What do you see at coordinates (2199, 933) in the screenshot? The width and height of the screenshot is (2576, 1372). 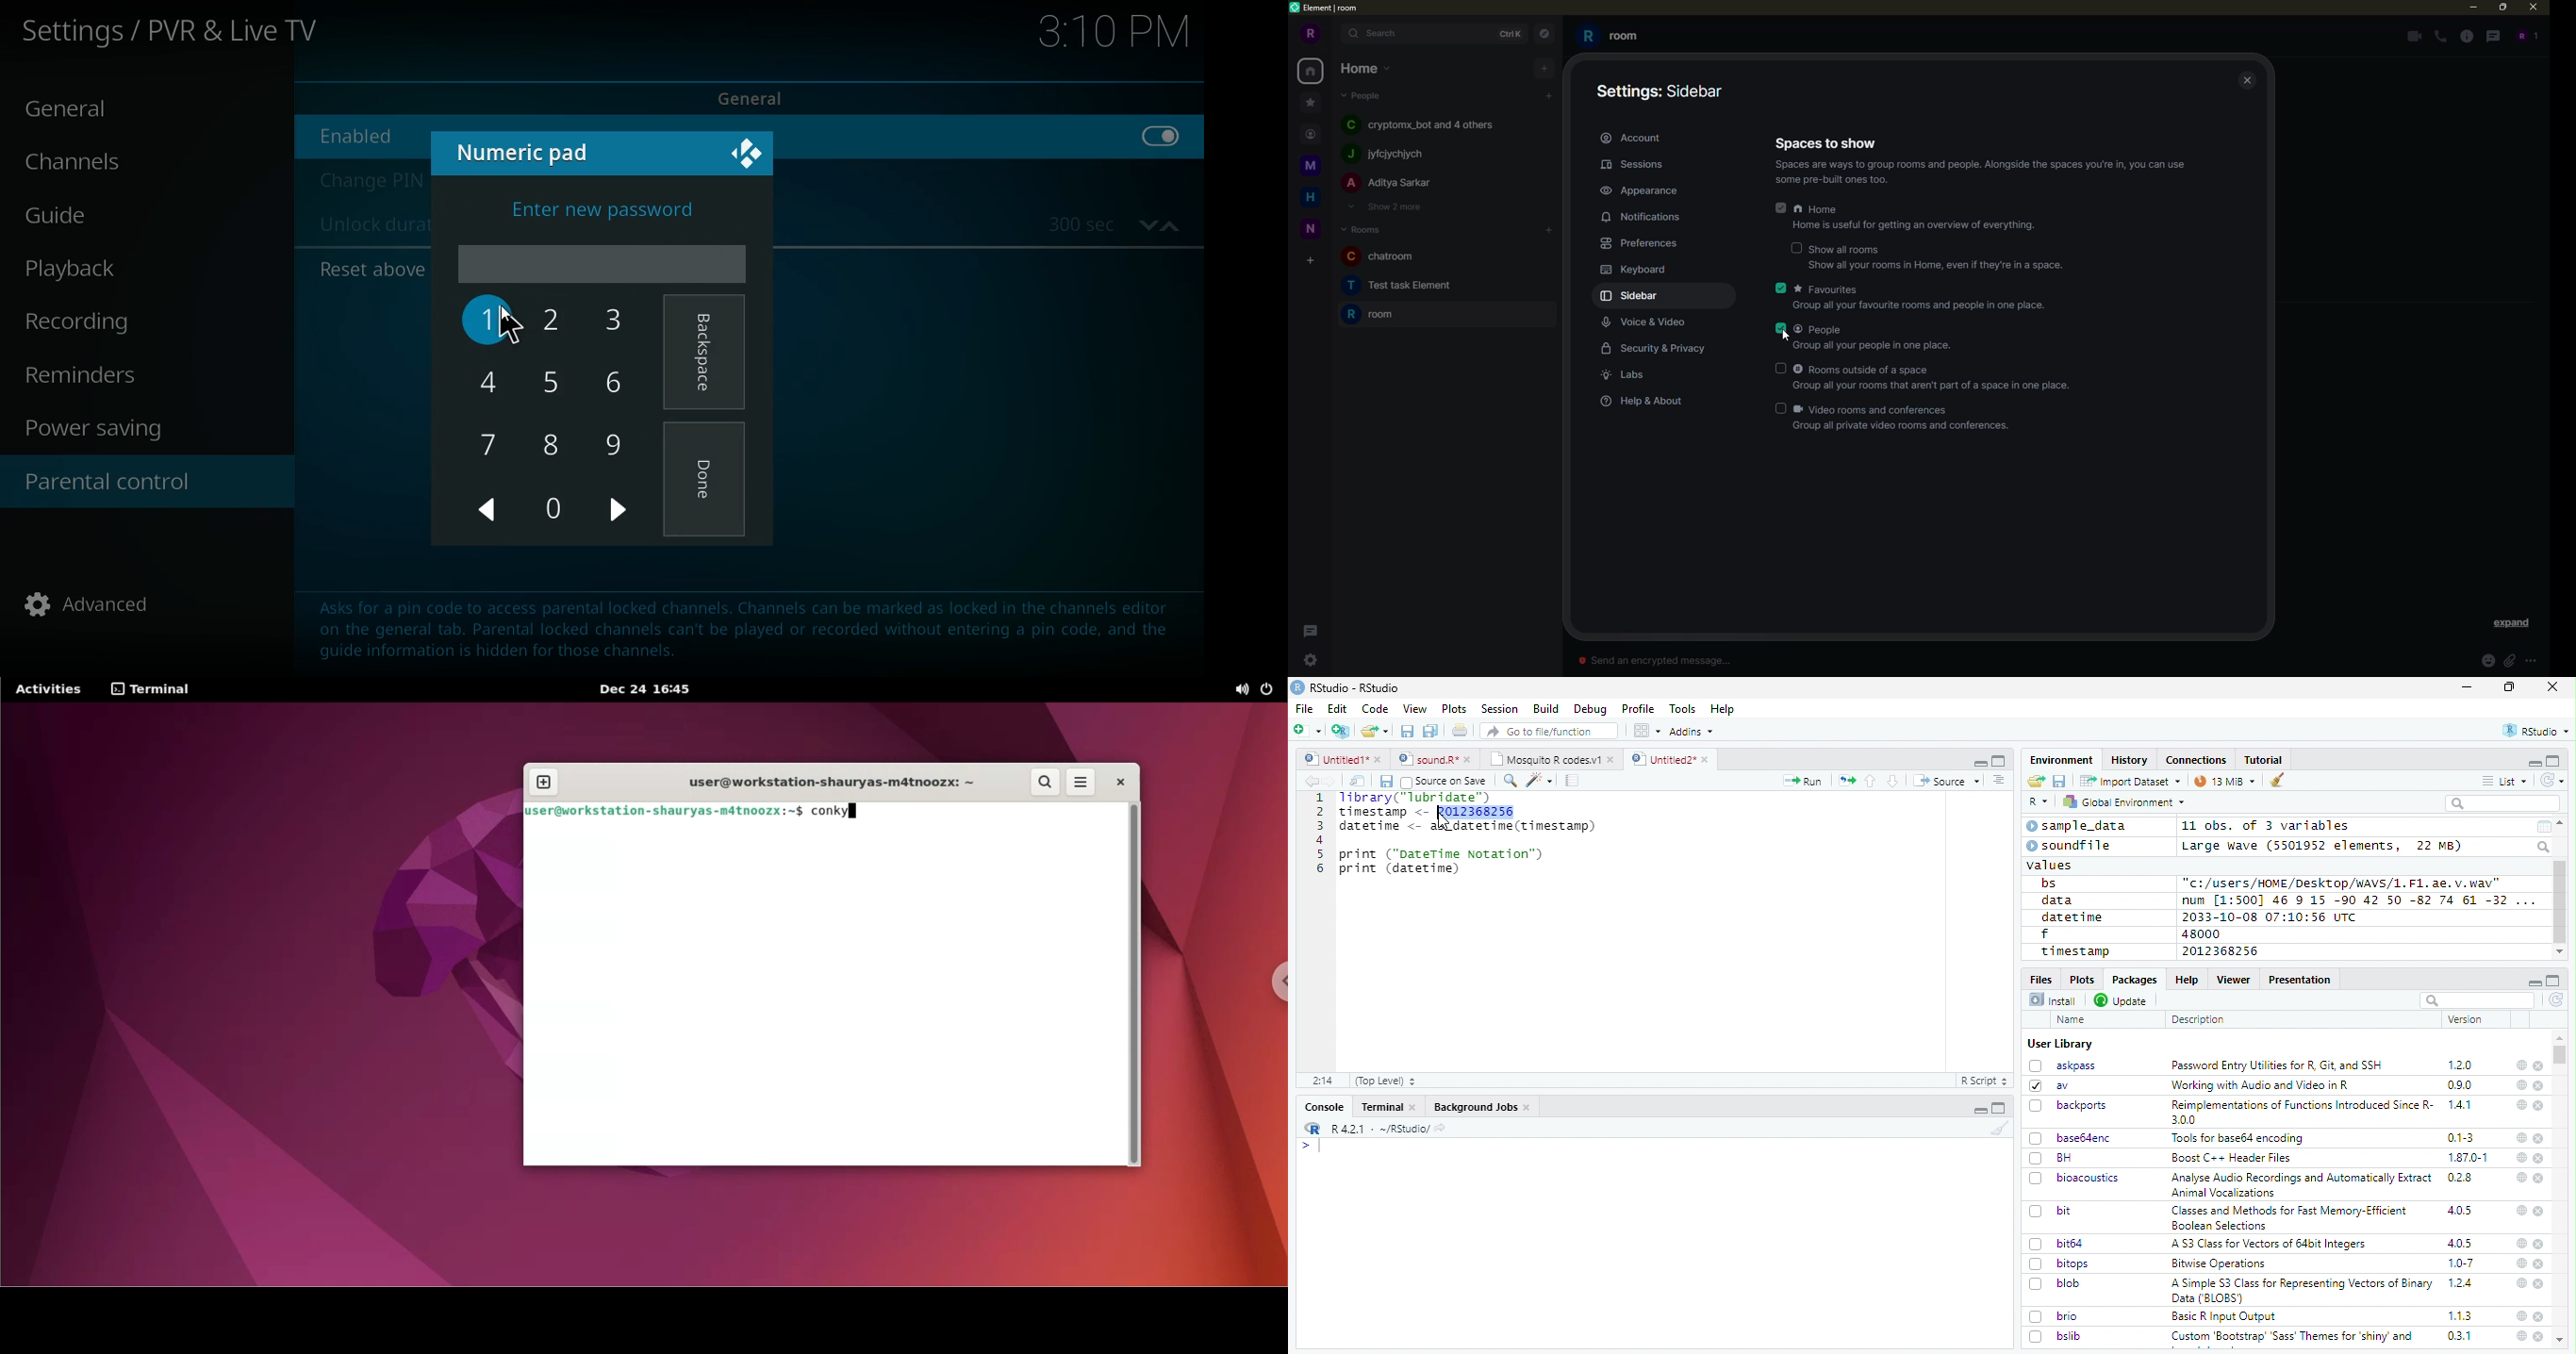 I see `48000` at bounding box center [2199, 933].